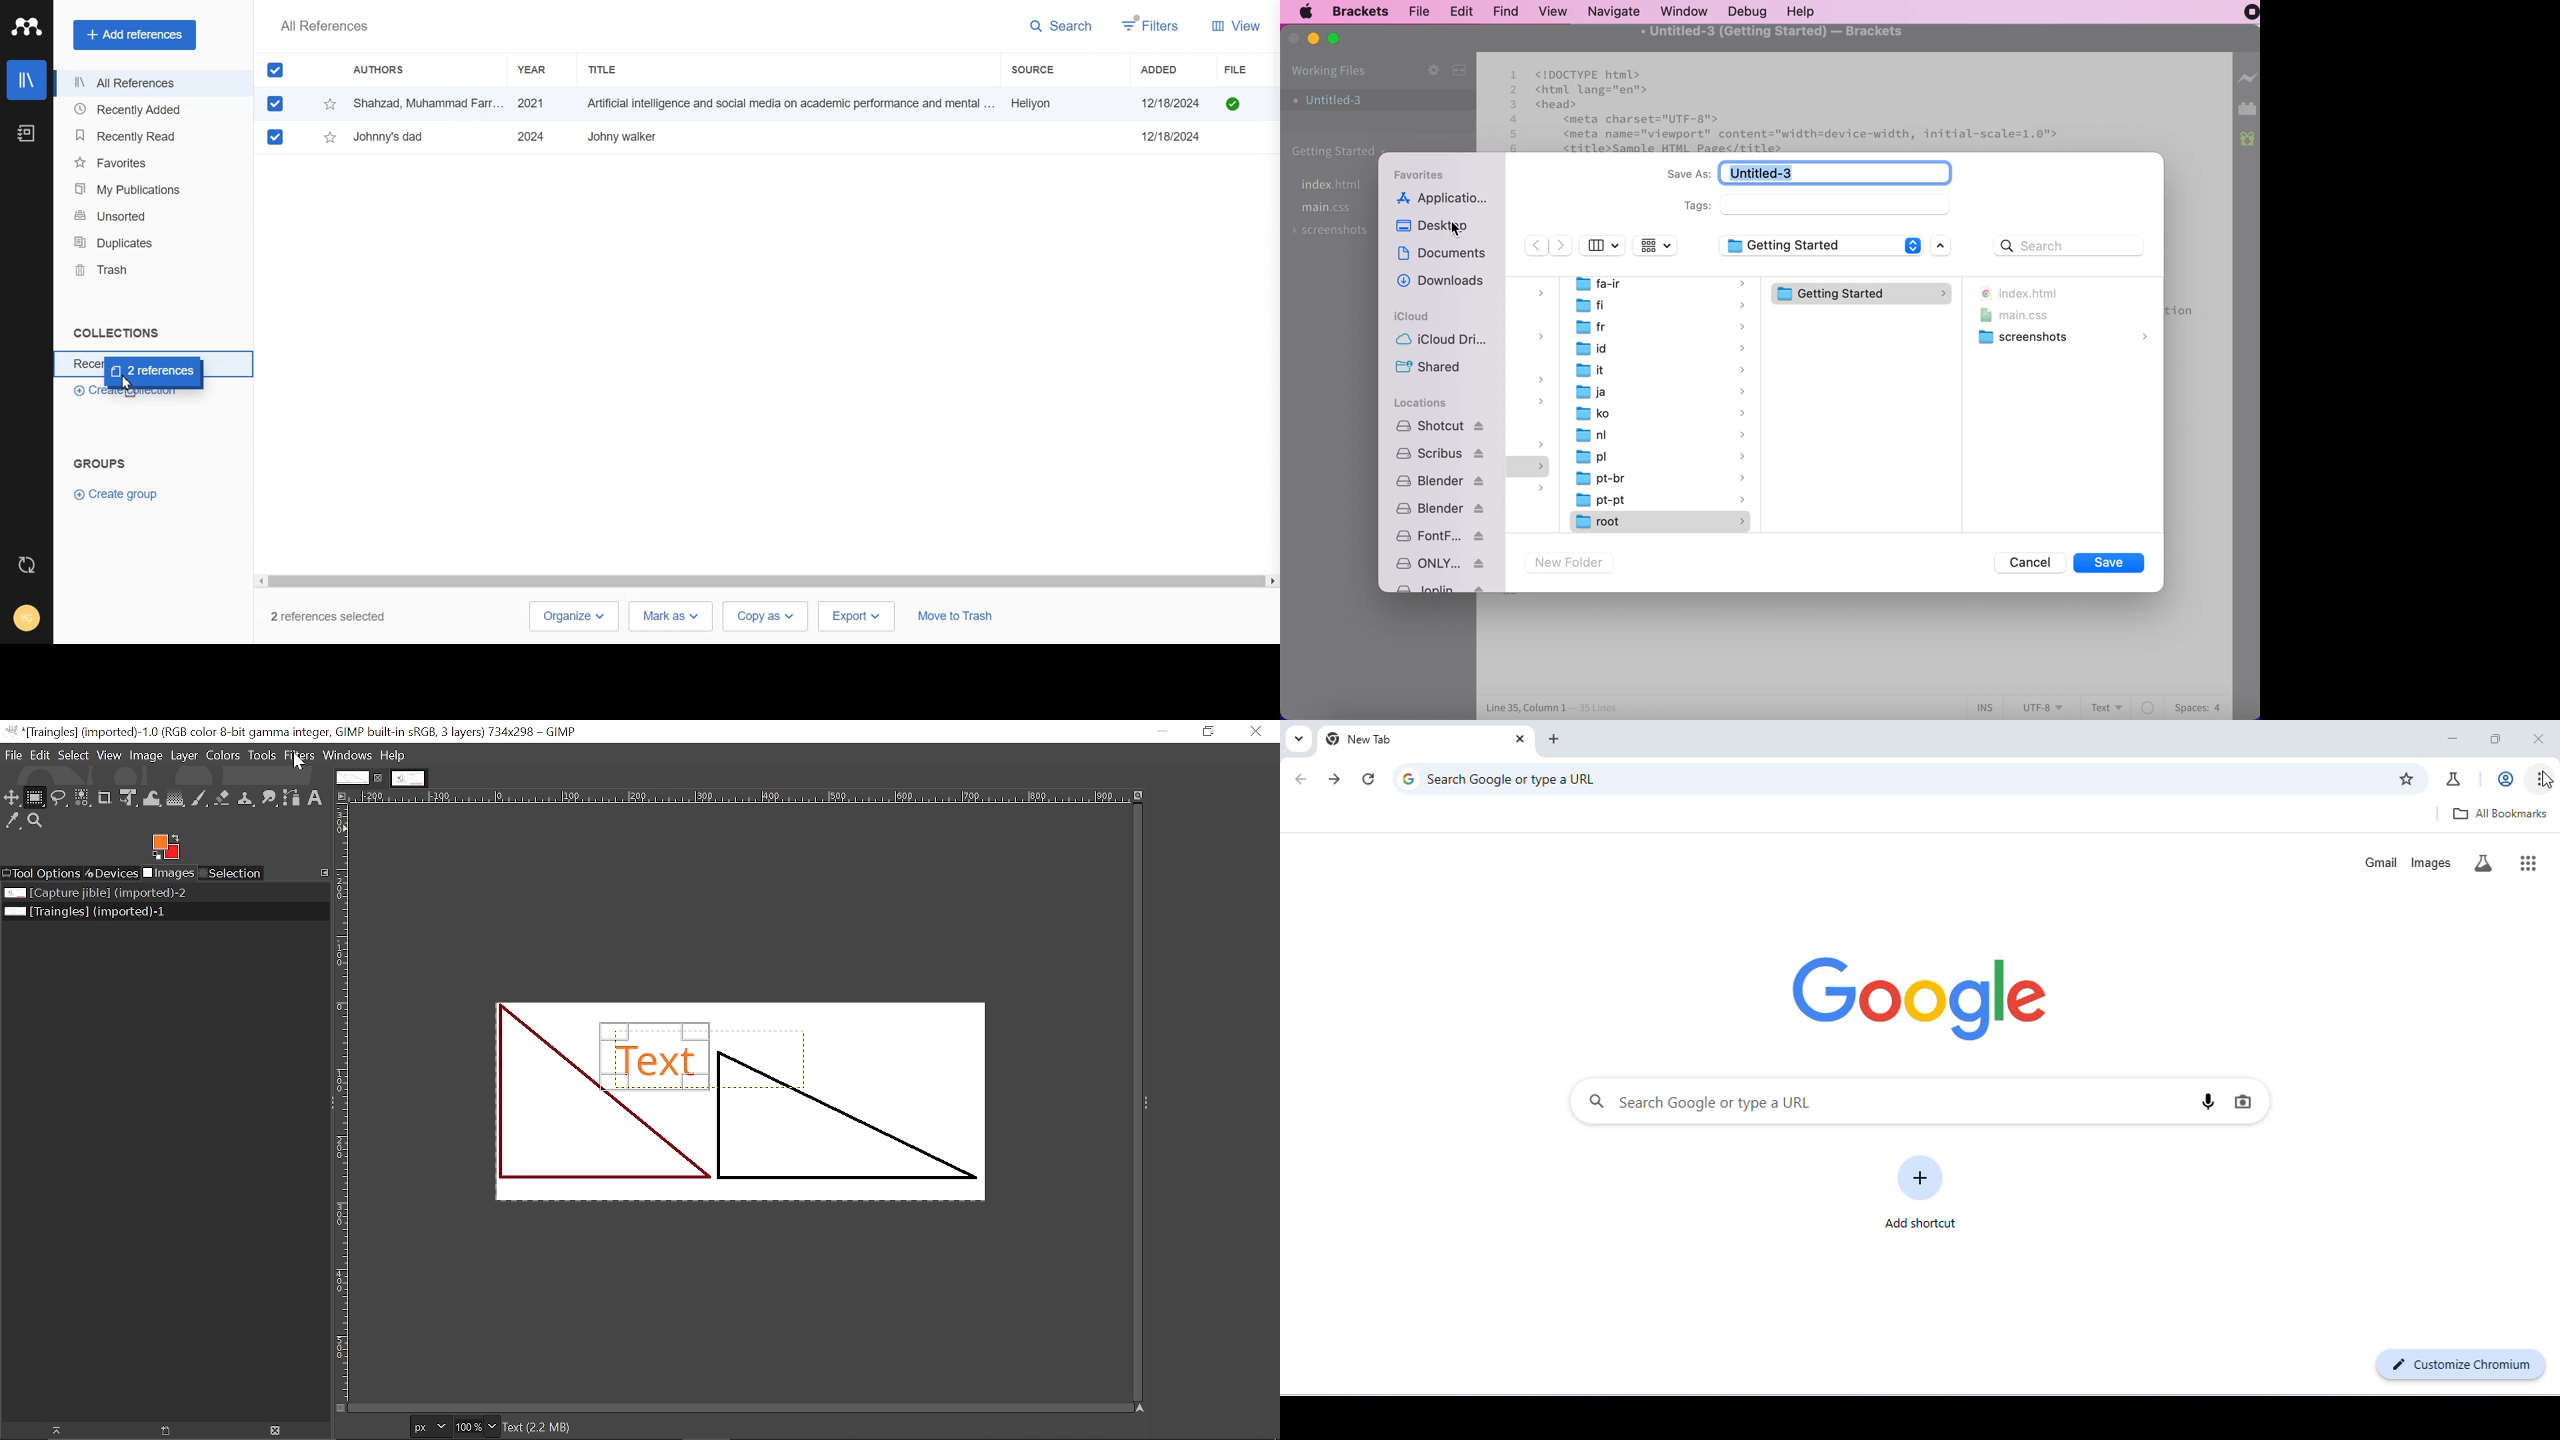 This screenshot has width=2576, height=1456. I want to click on Joplin, so click(1440, 587).